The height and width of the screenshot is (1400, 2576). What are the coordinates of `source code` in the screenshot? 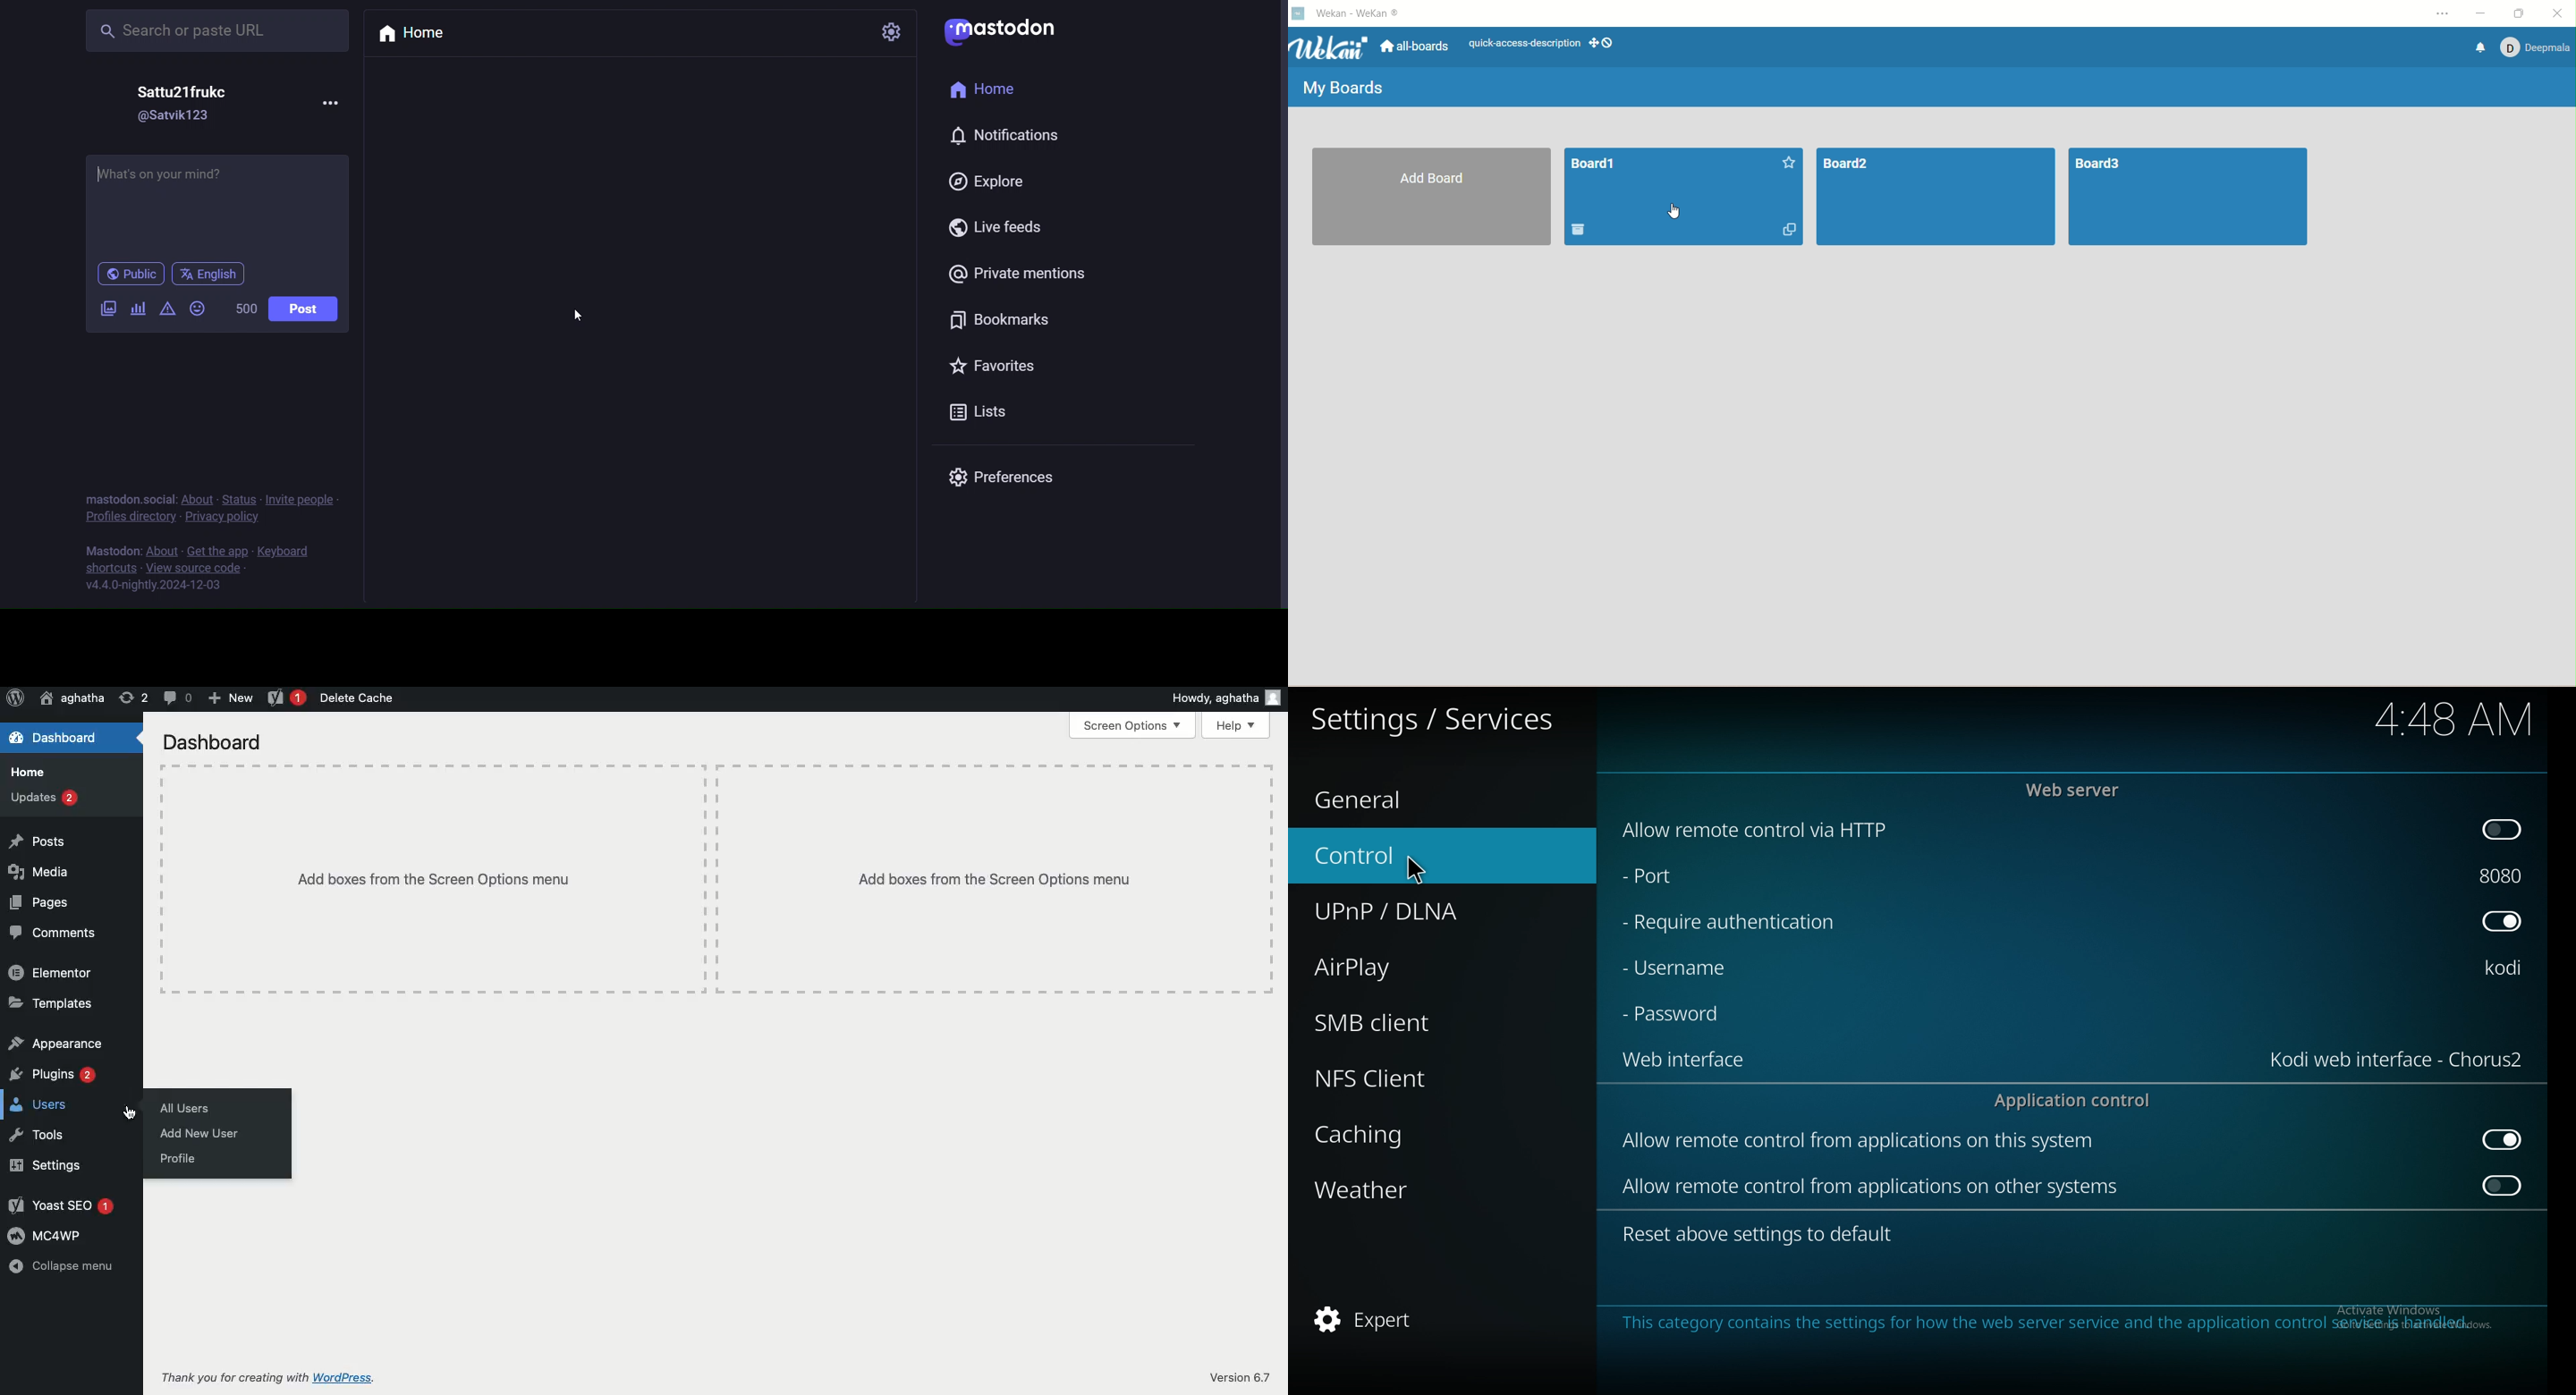 It's located at (197, 569).